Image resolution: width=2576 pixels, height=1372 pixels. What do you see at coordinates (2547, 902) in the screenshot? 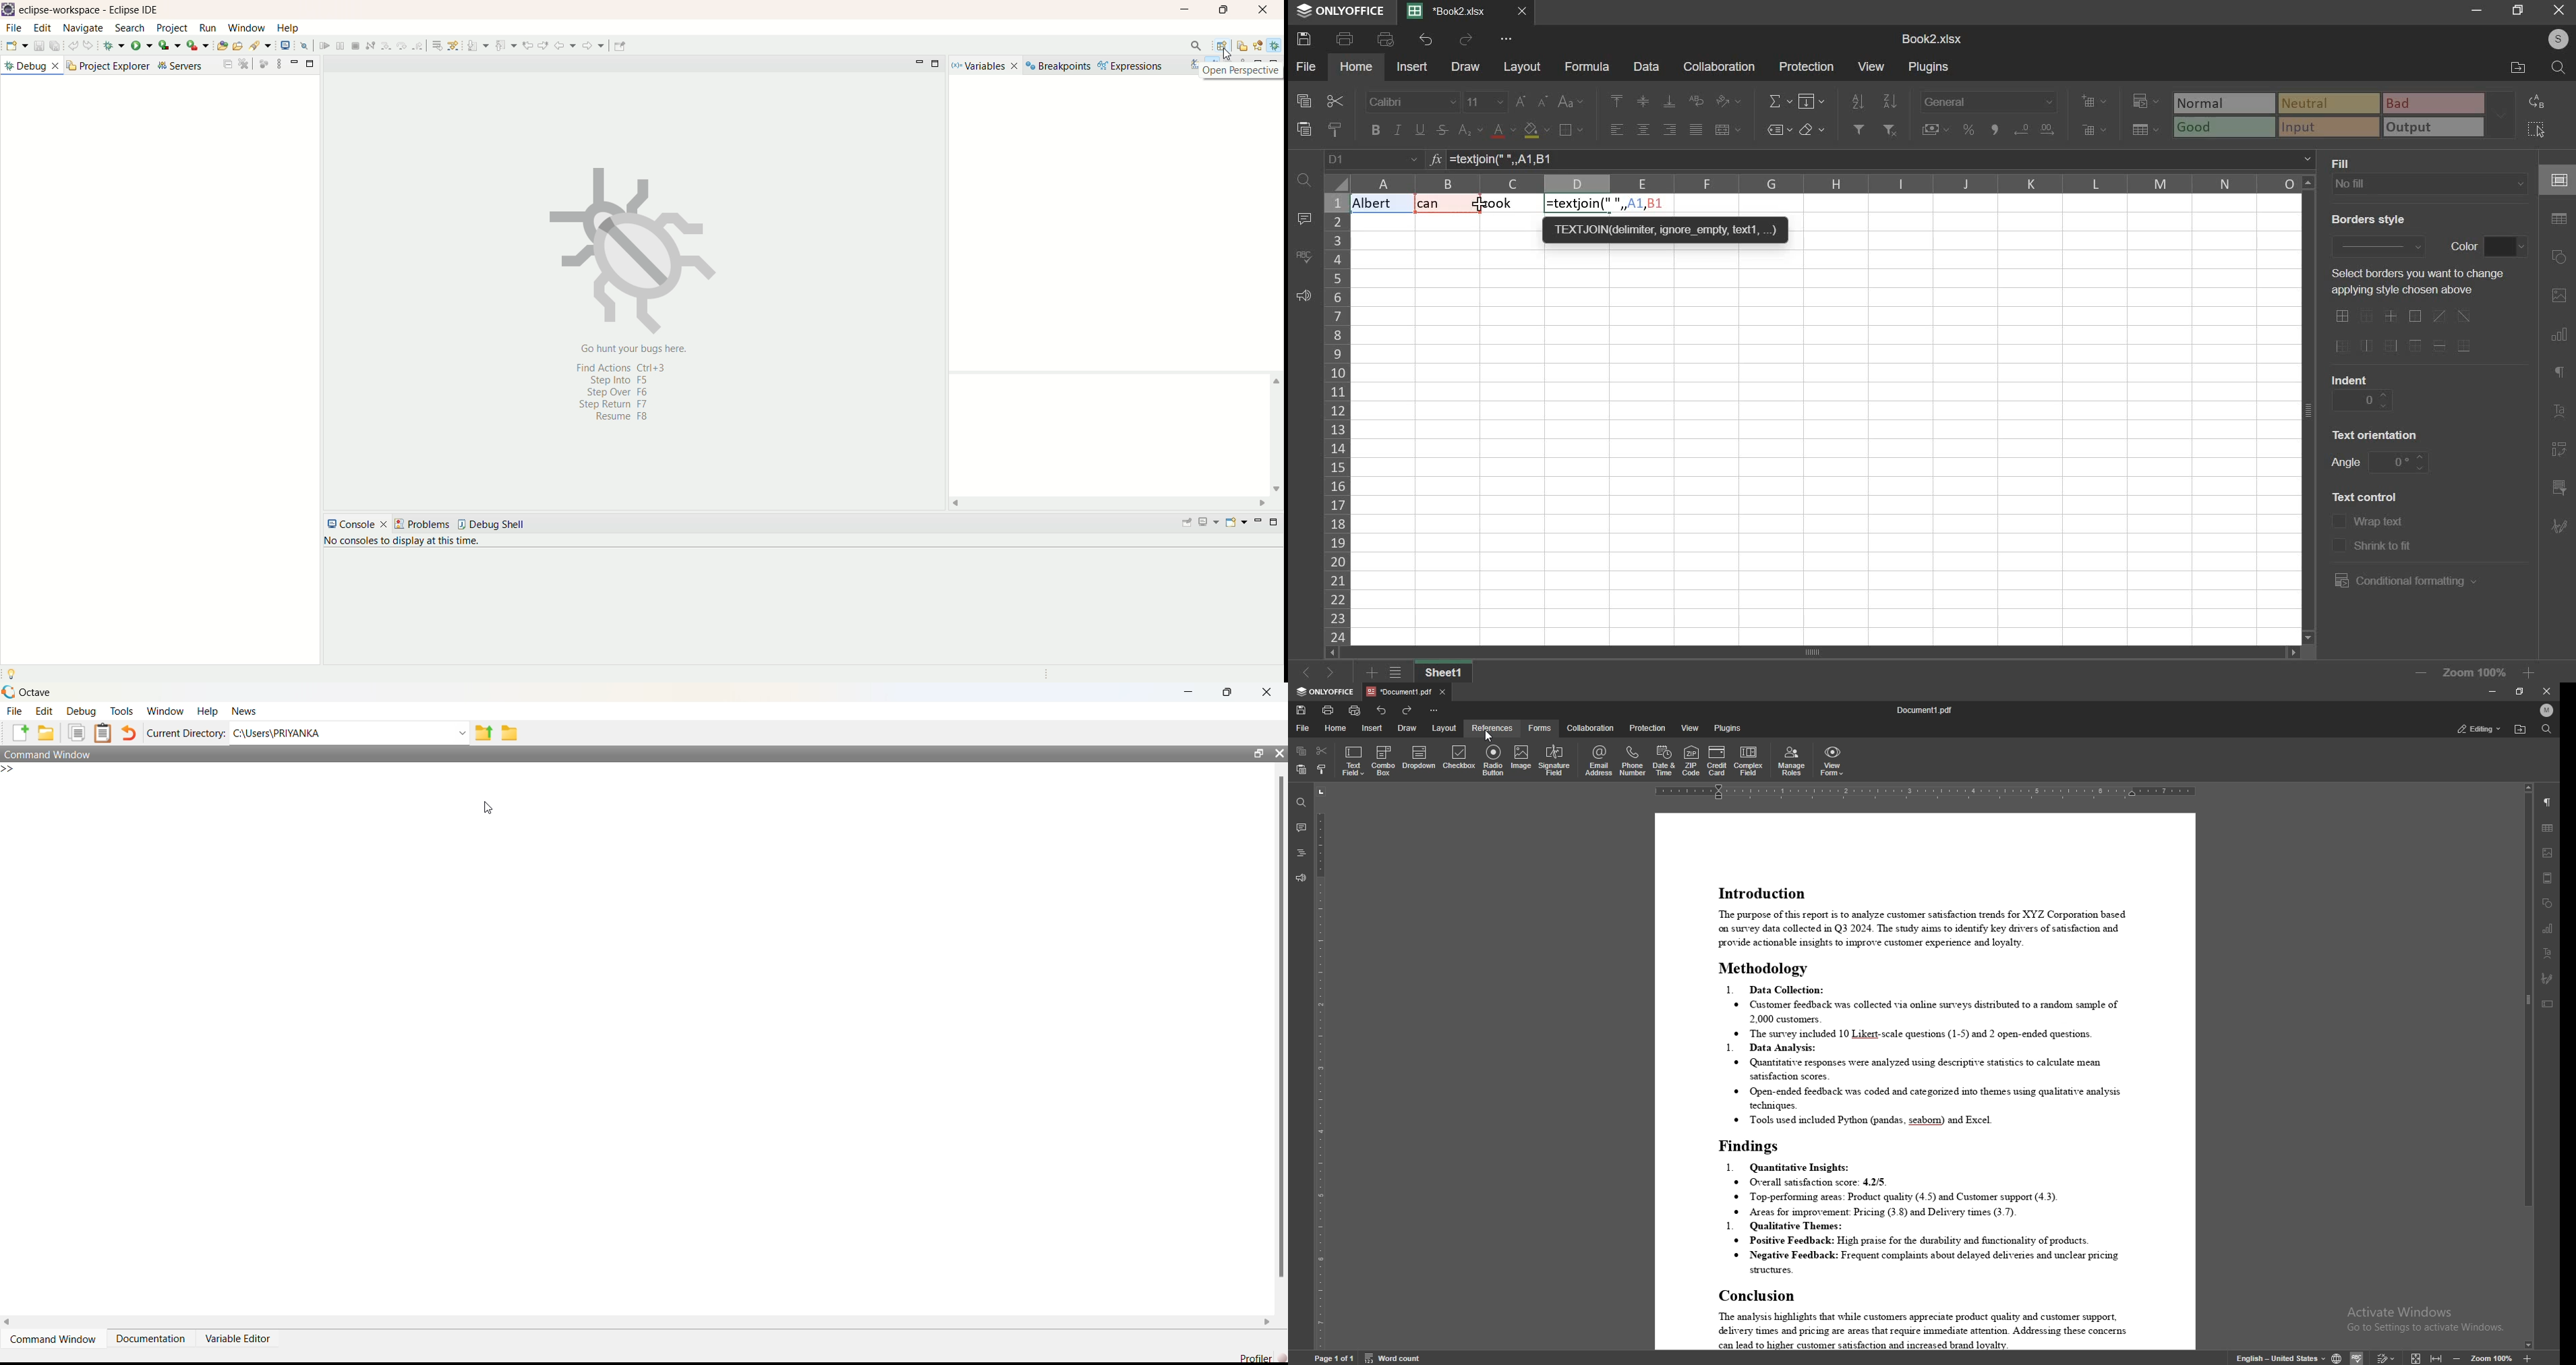
I see `shapes` at bounding box center [2547, 902].